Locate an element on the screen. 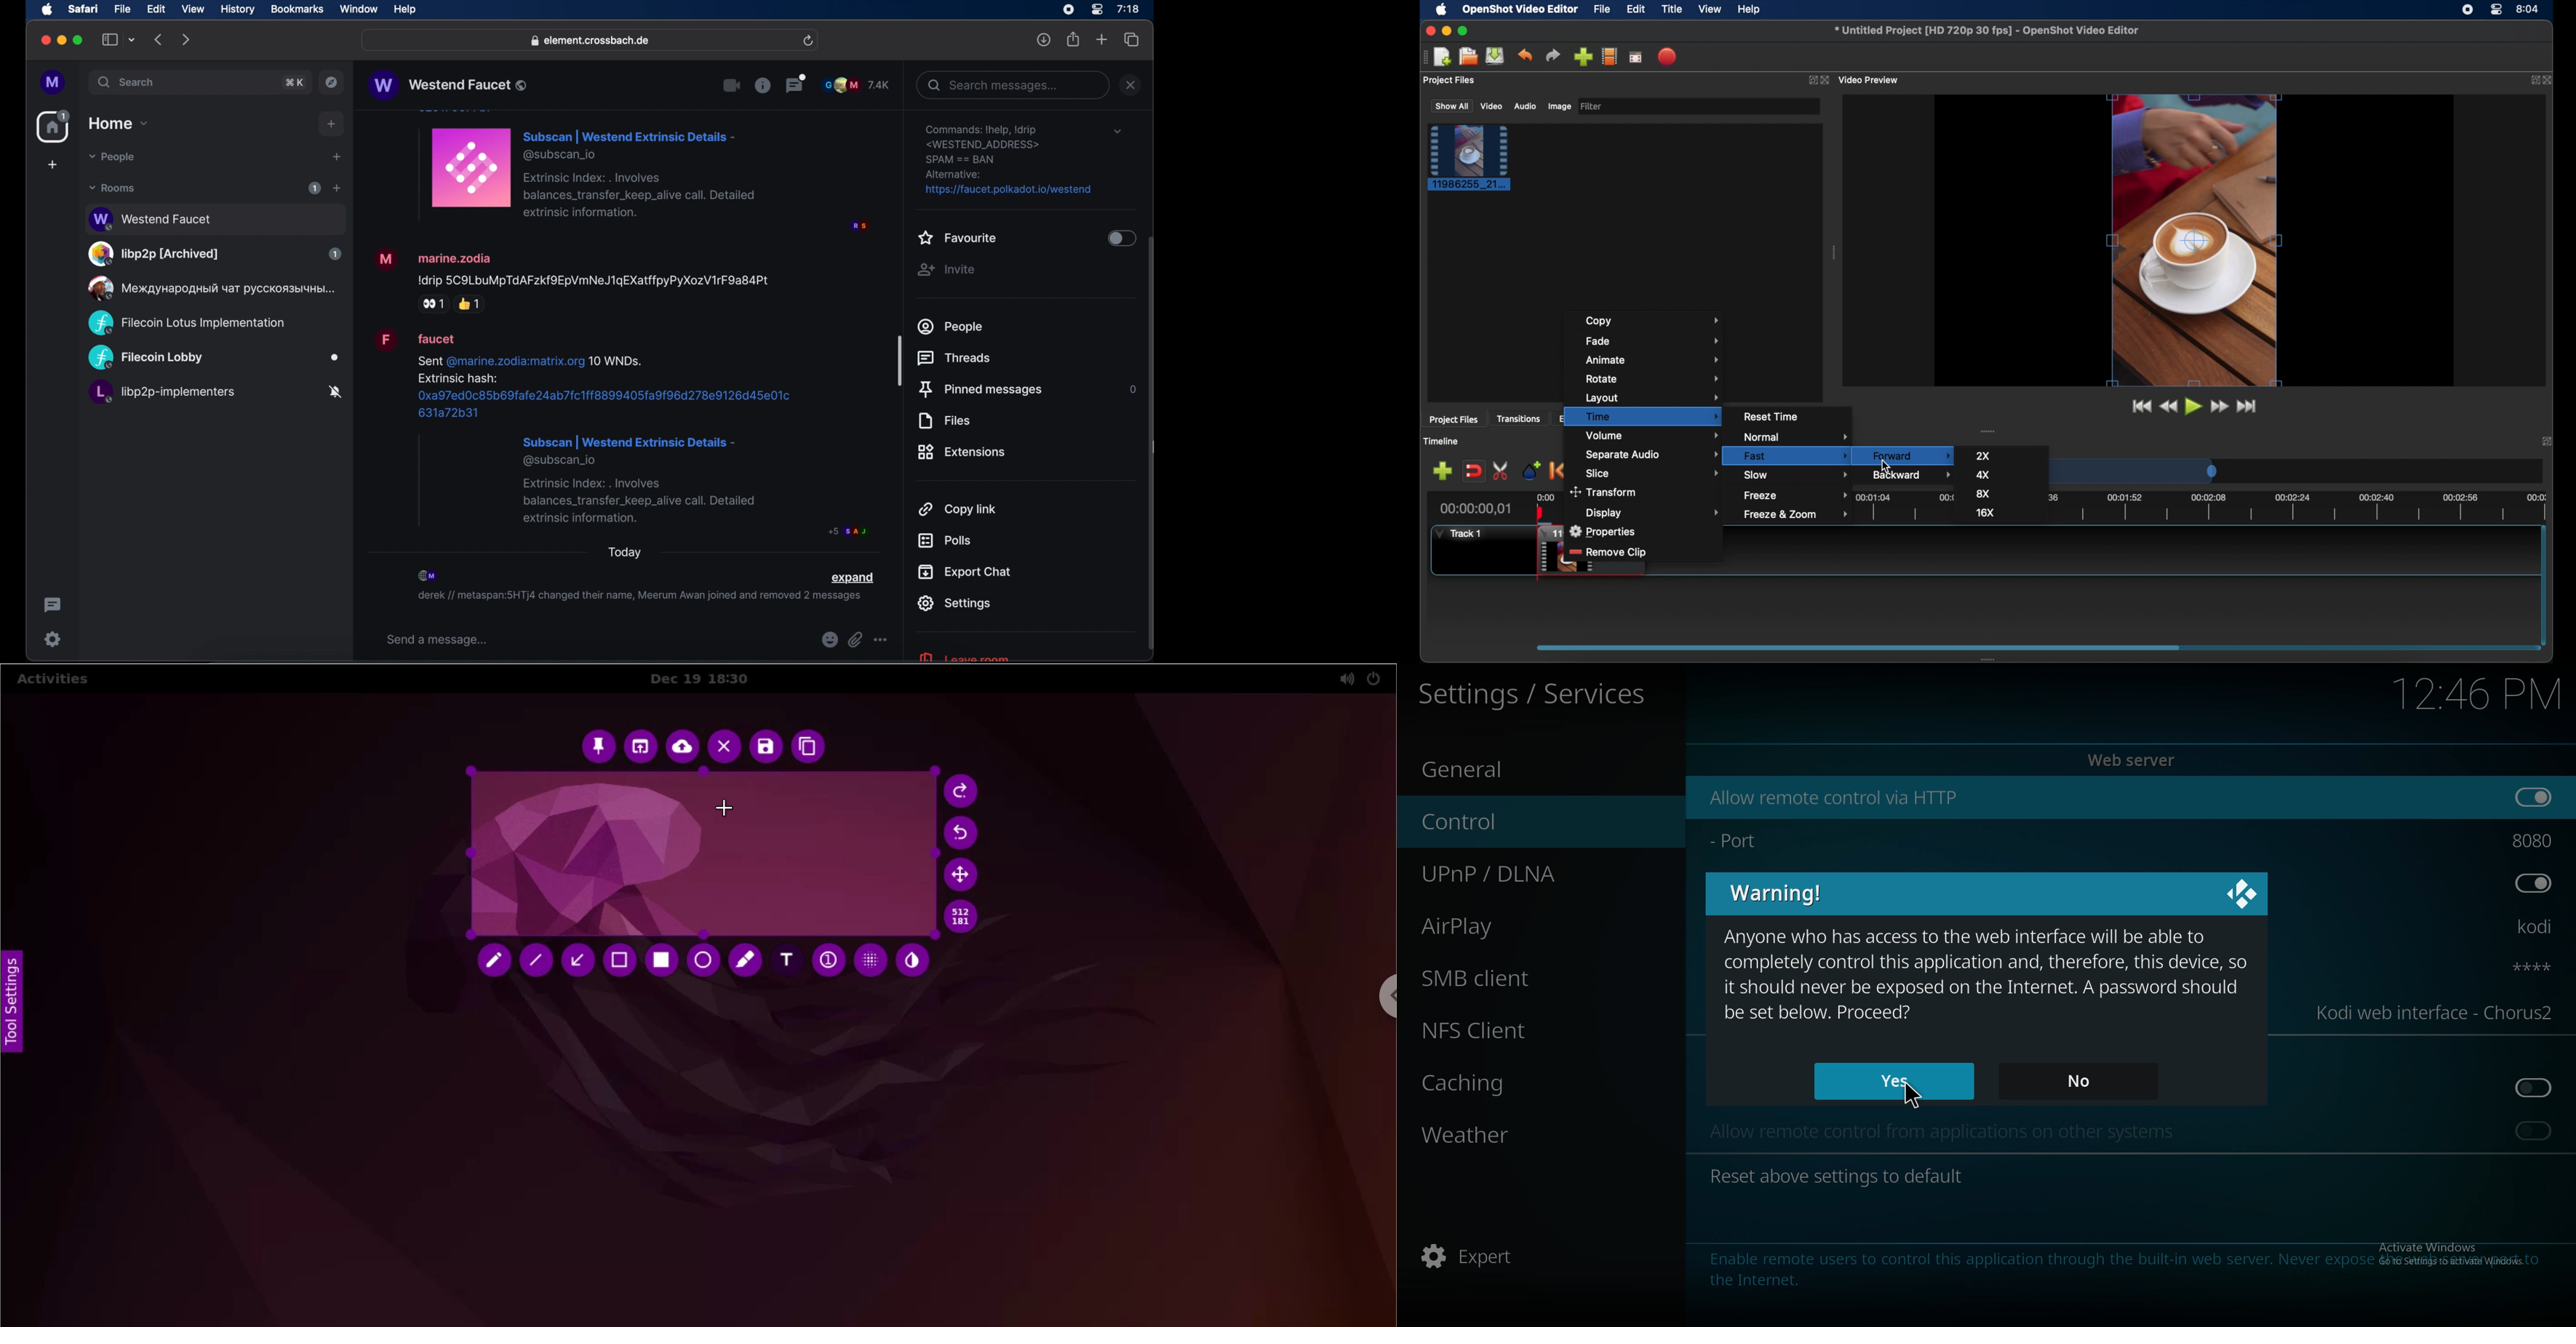 The width and height of the screenshot is (2576, 1344). rooms dropdown is located at coordinates (112, 188).